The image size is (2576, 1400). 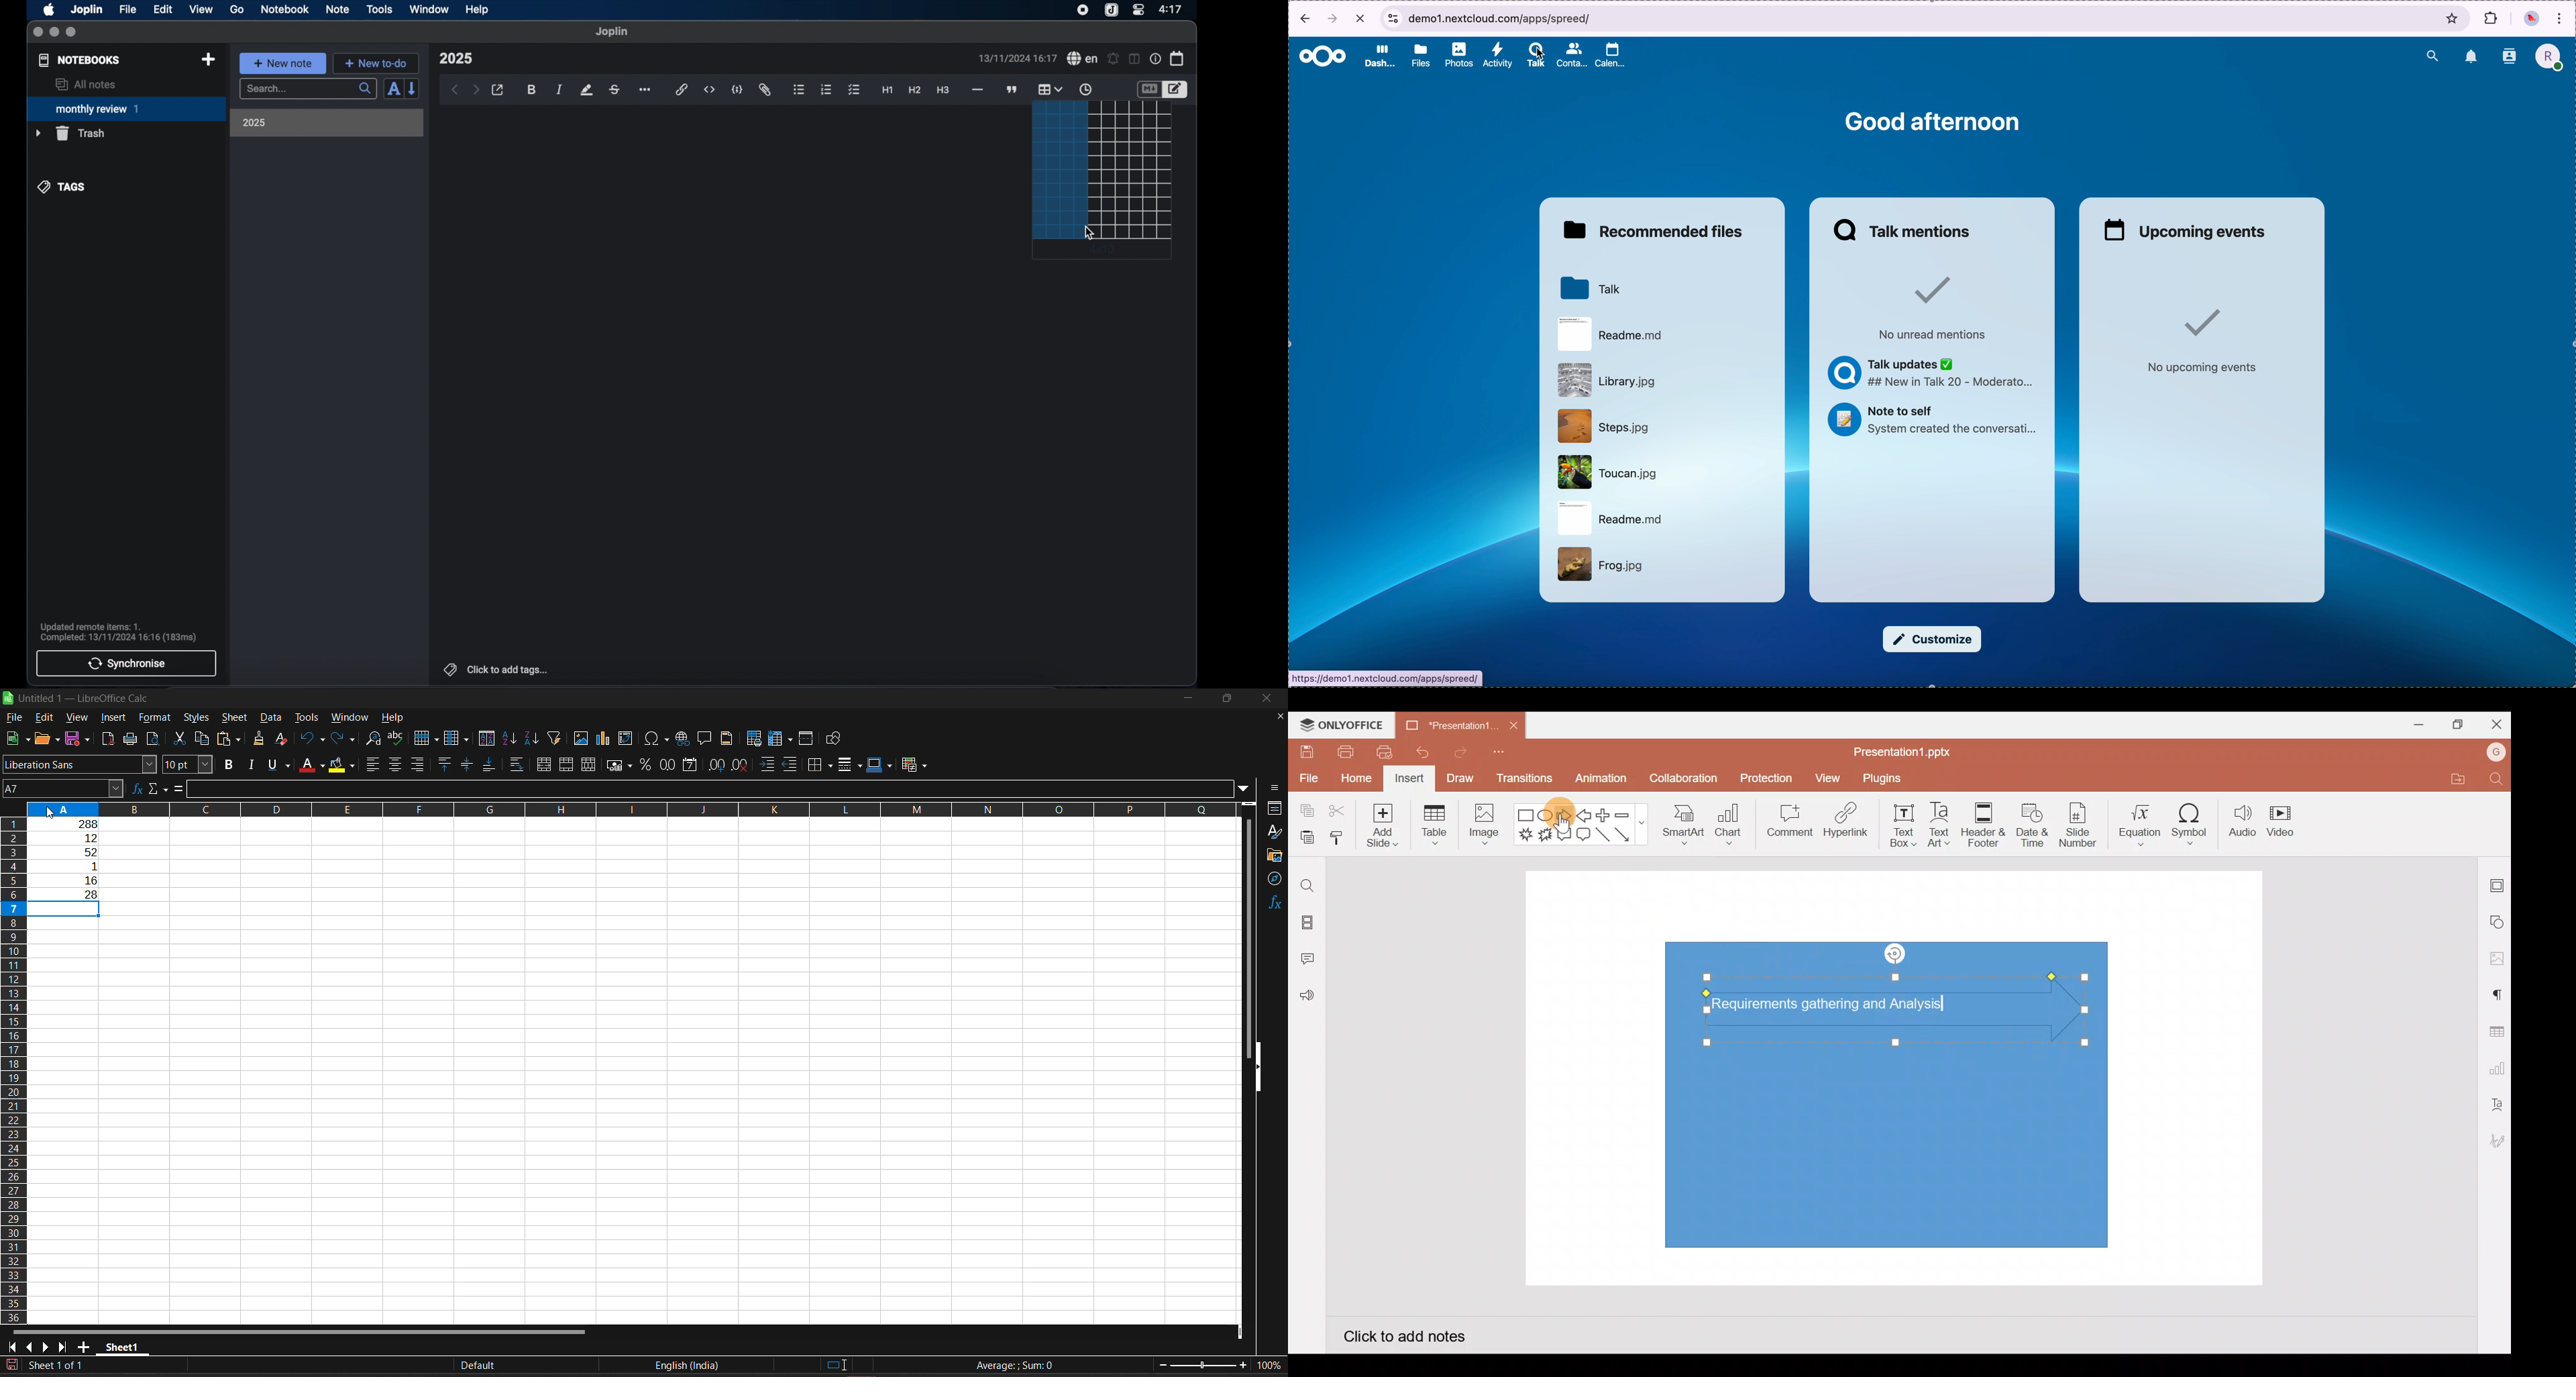 I want to click on Transitions, so click(x=1525, y=782).